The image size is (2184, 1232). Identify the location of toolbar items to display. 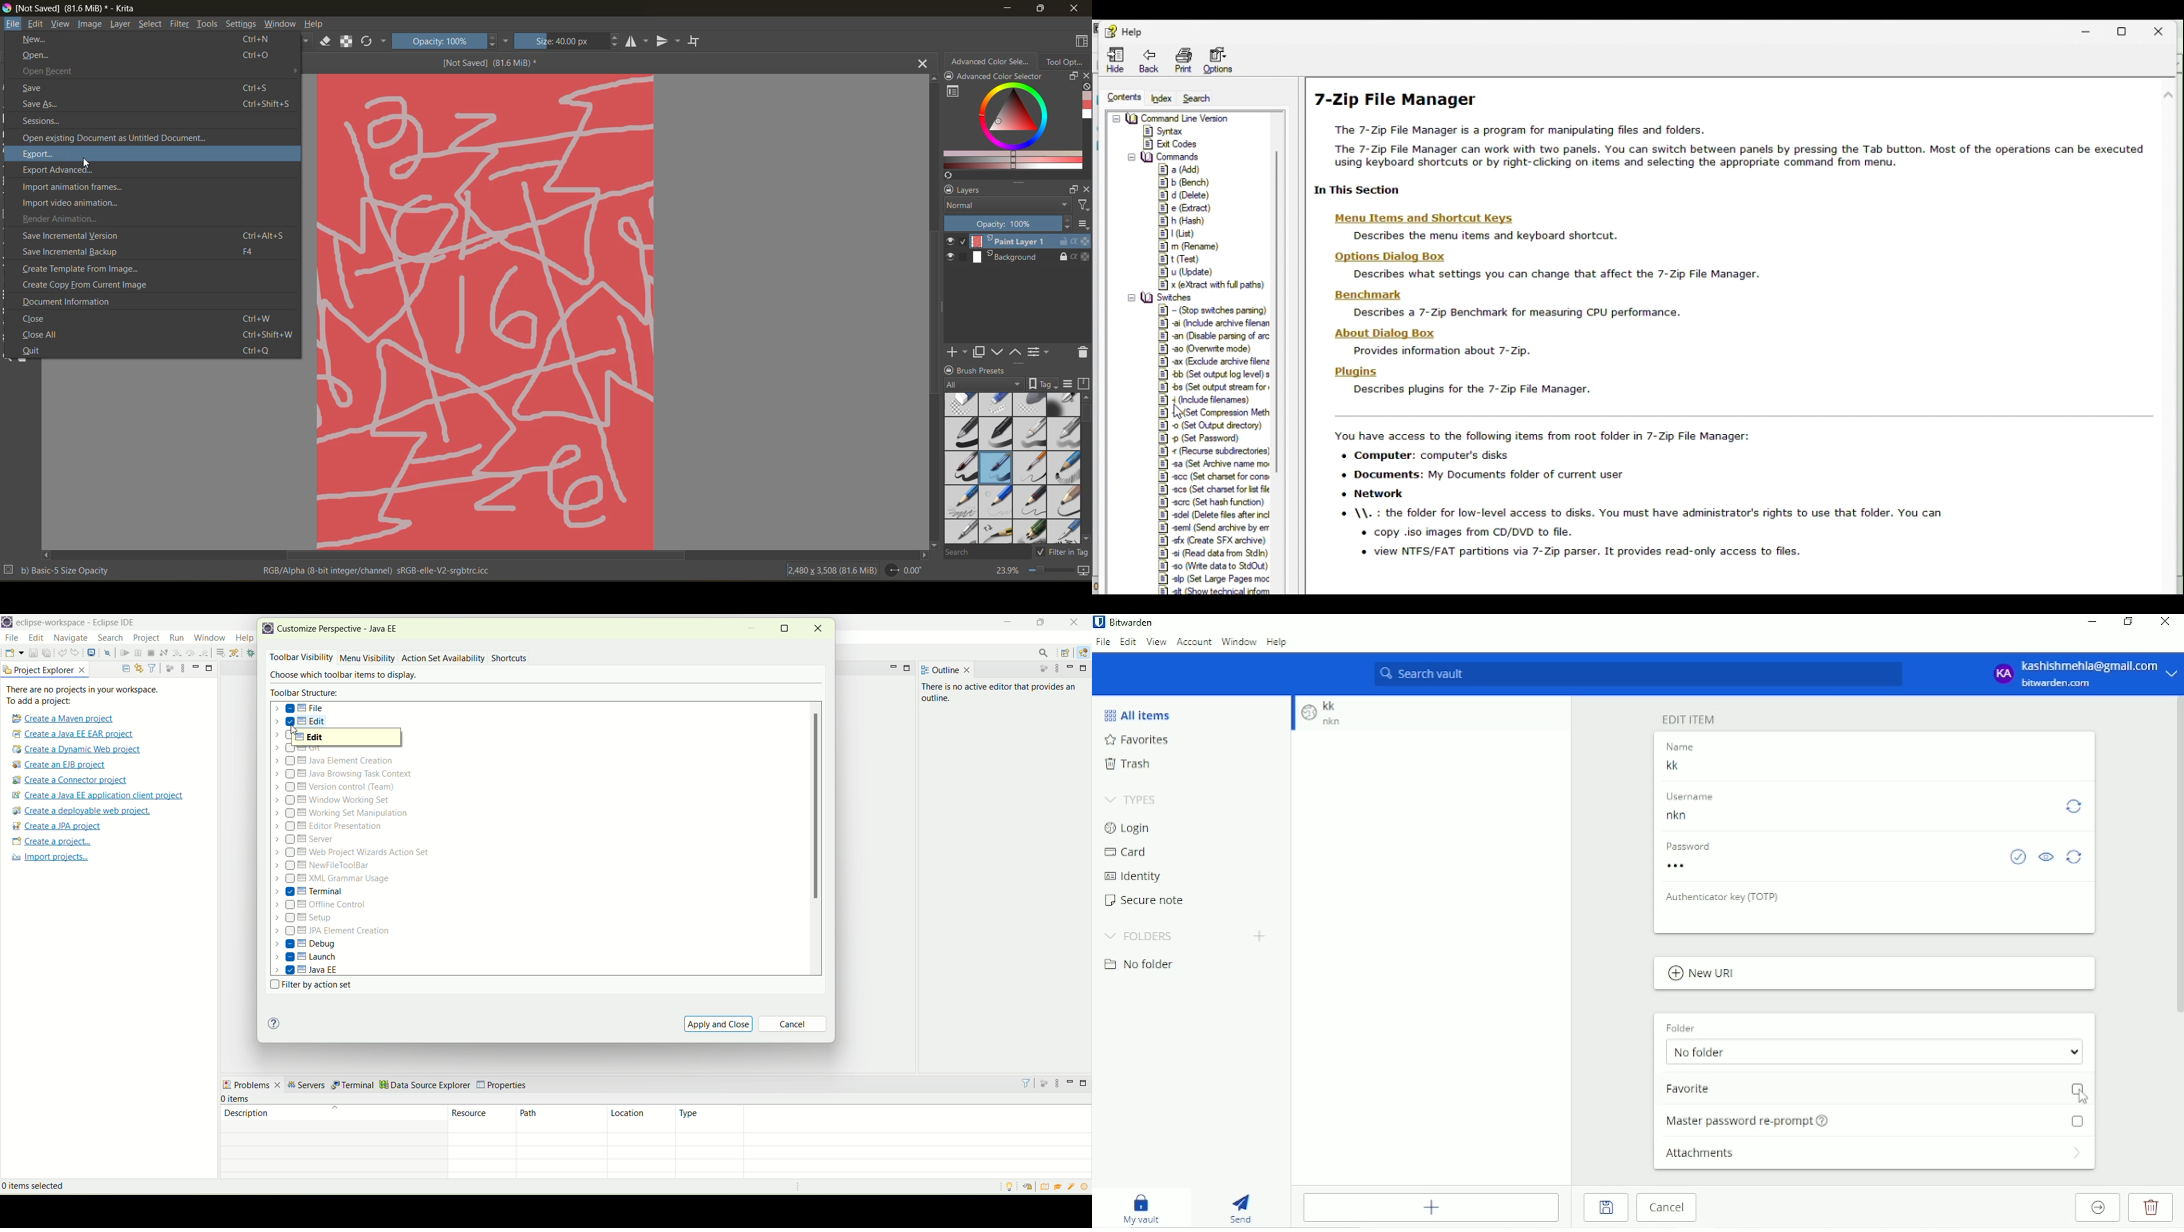
(341, 676).